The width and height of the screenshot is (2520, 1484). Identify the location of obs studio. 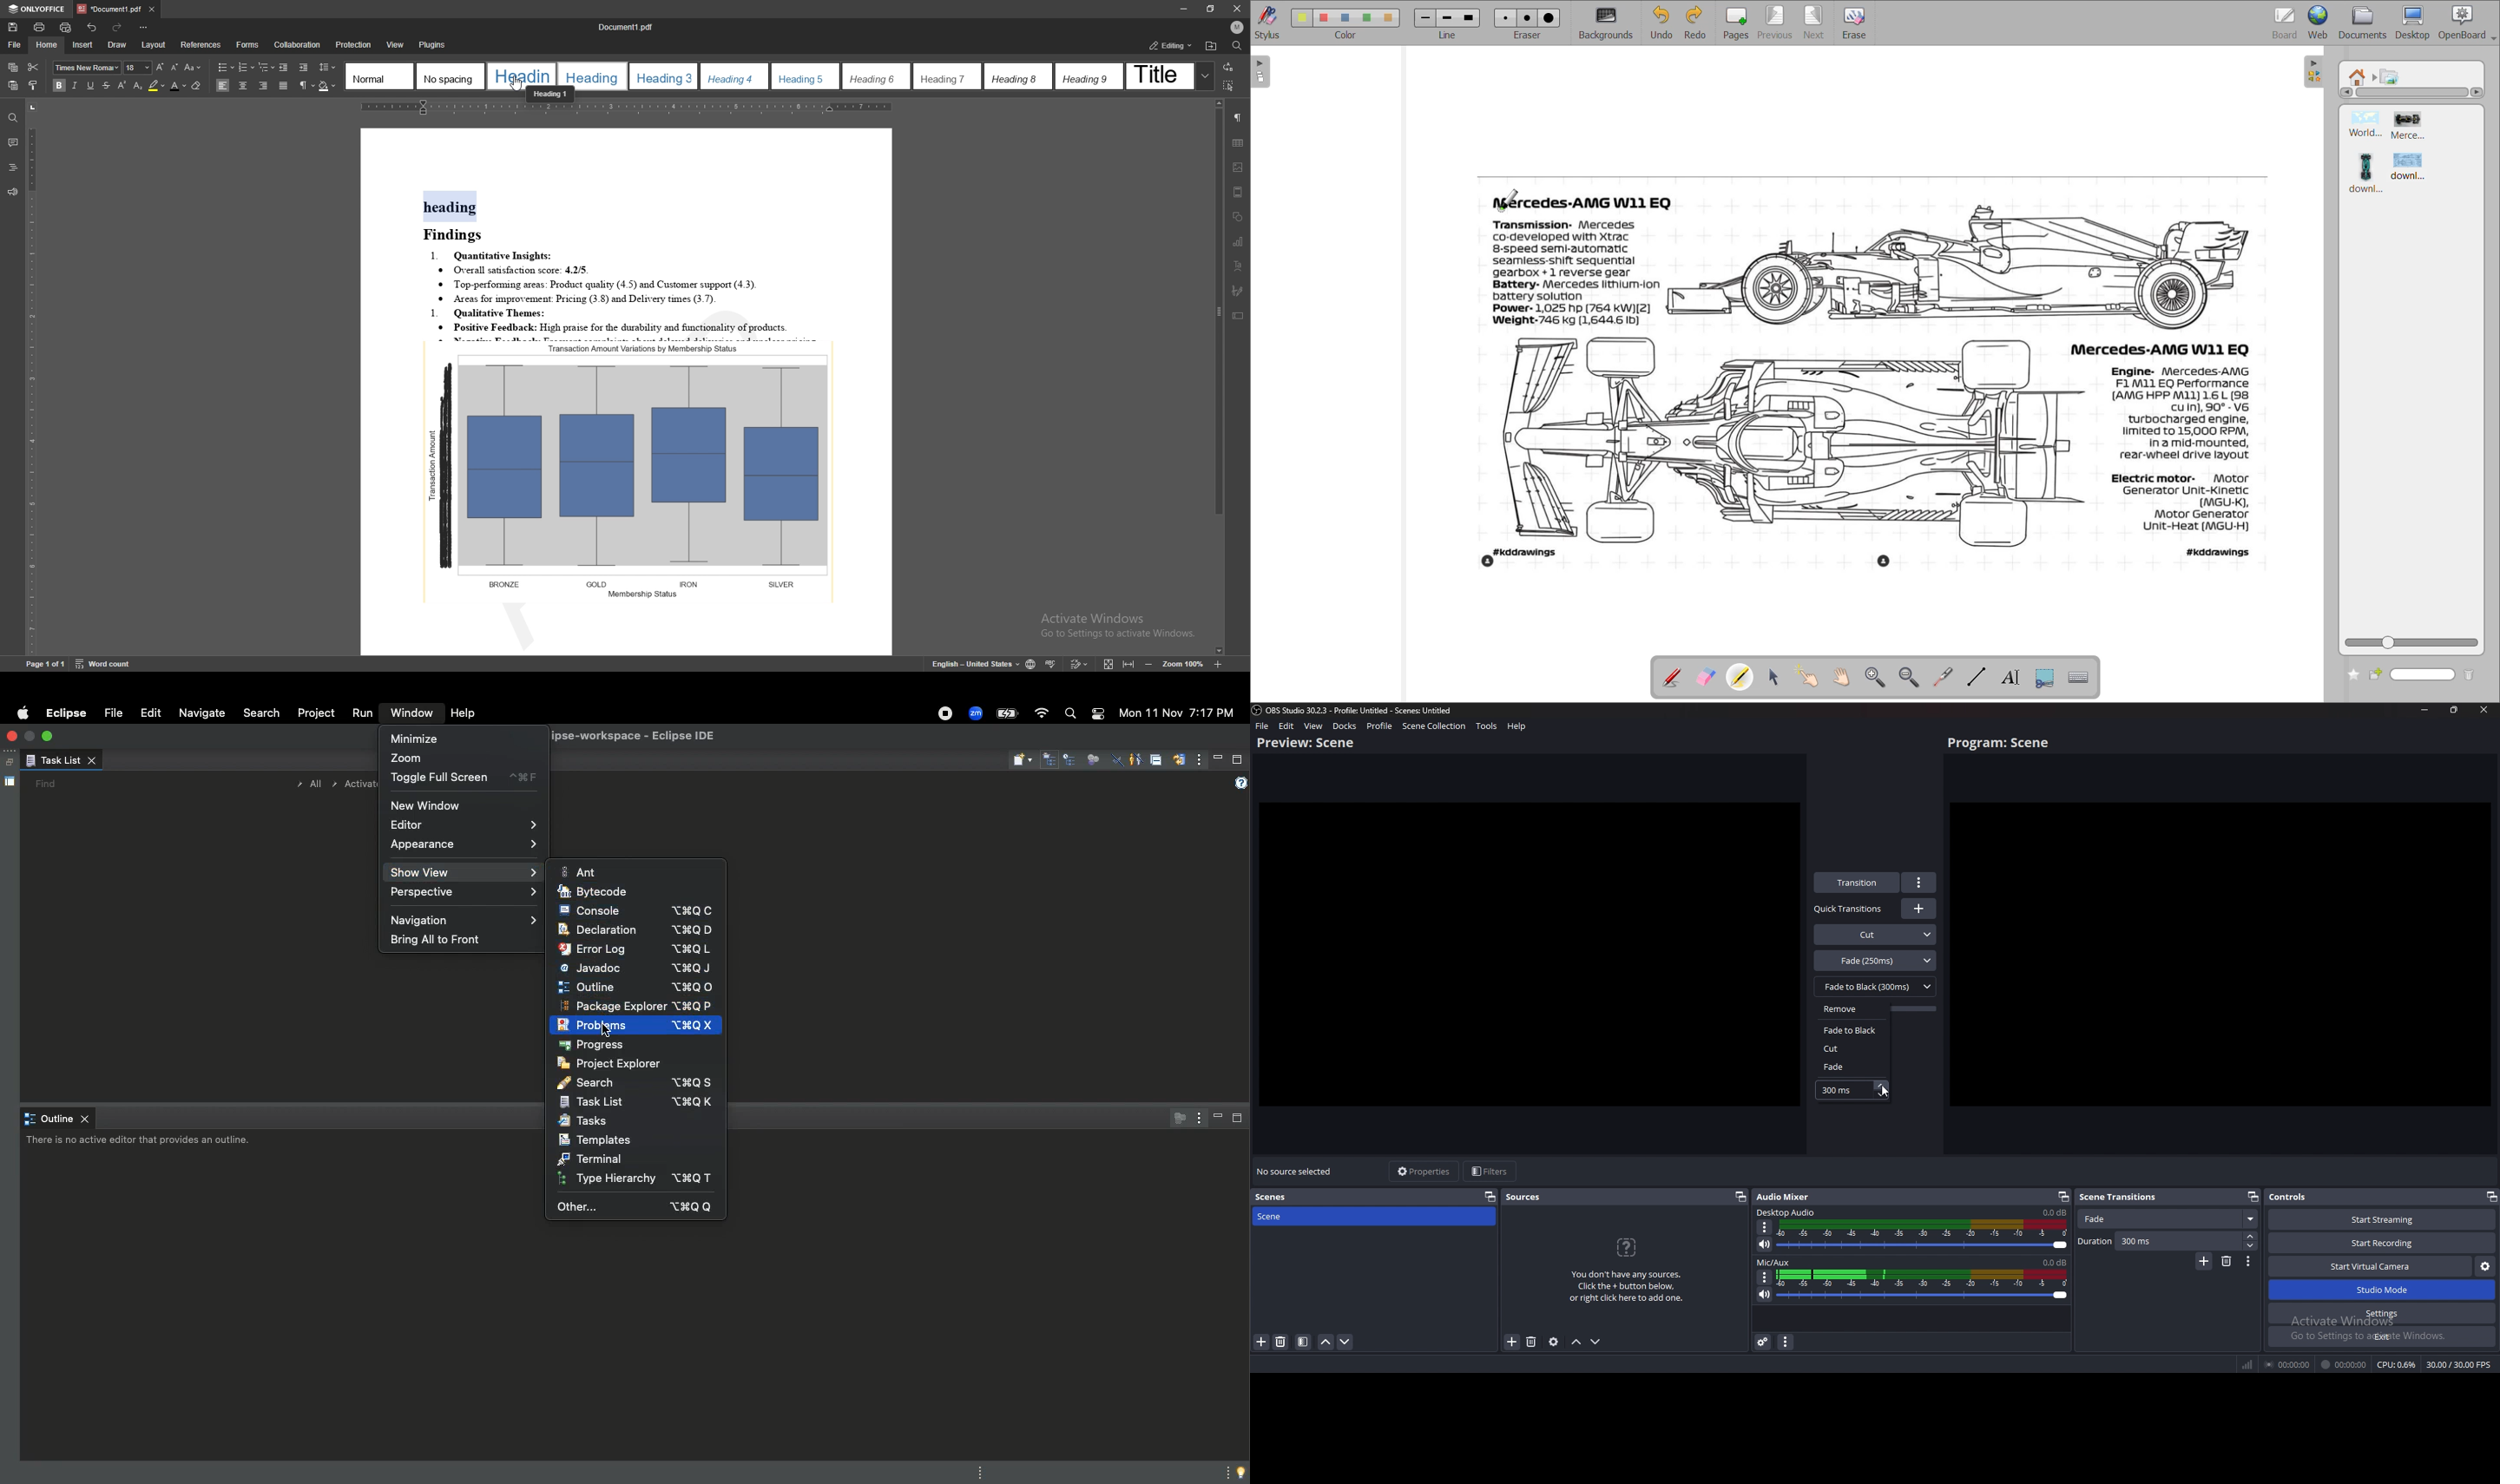
(1258, 710).